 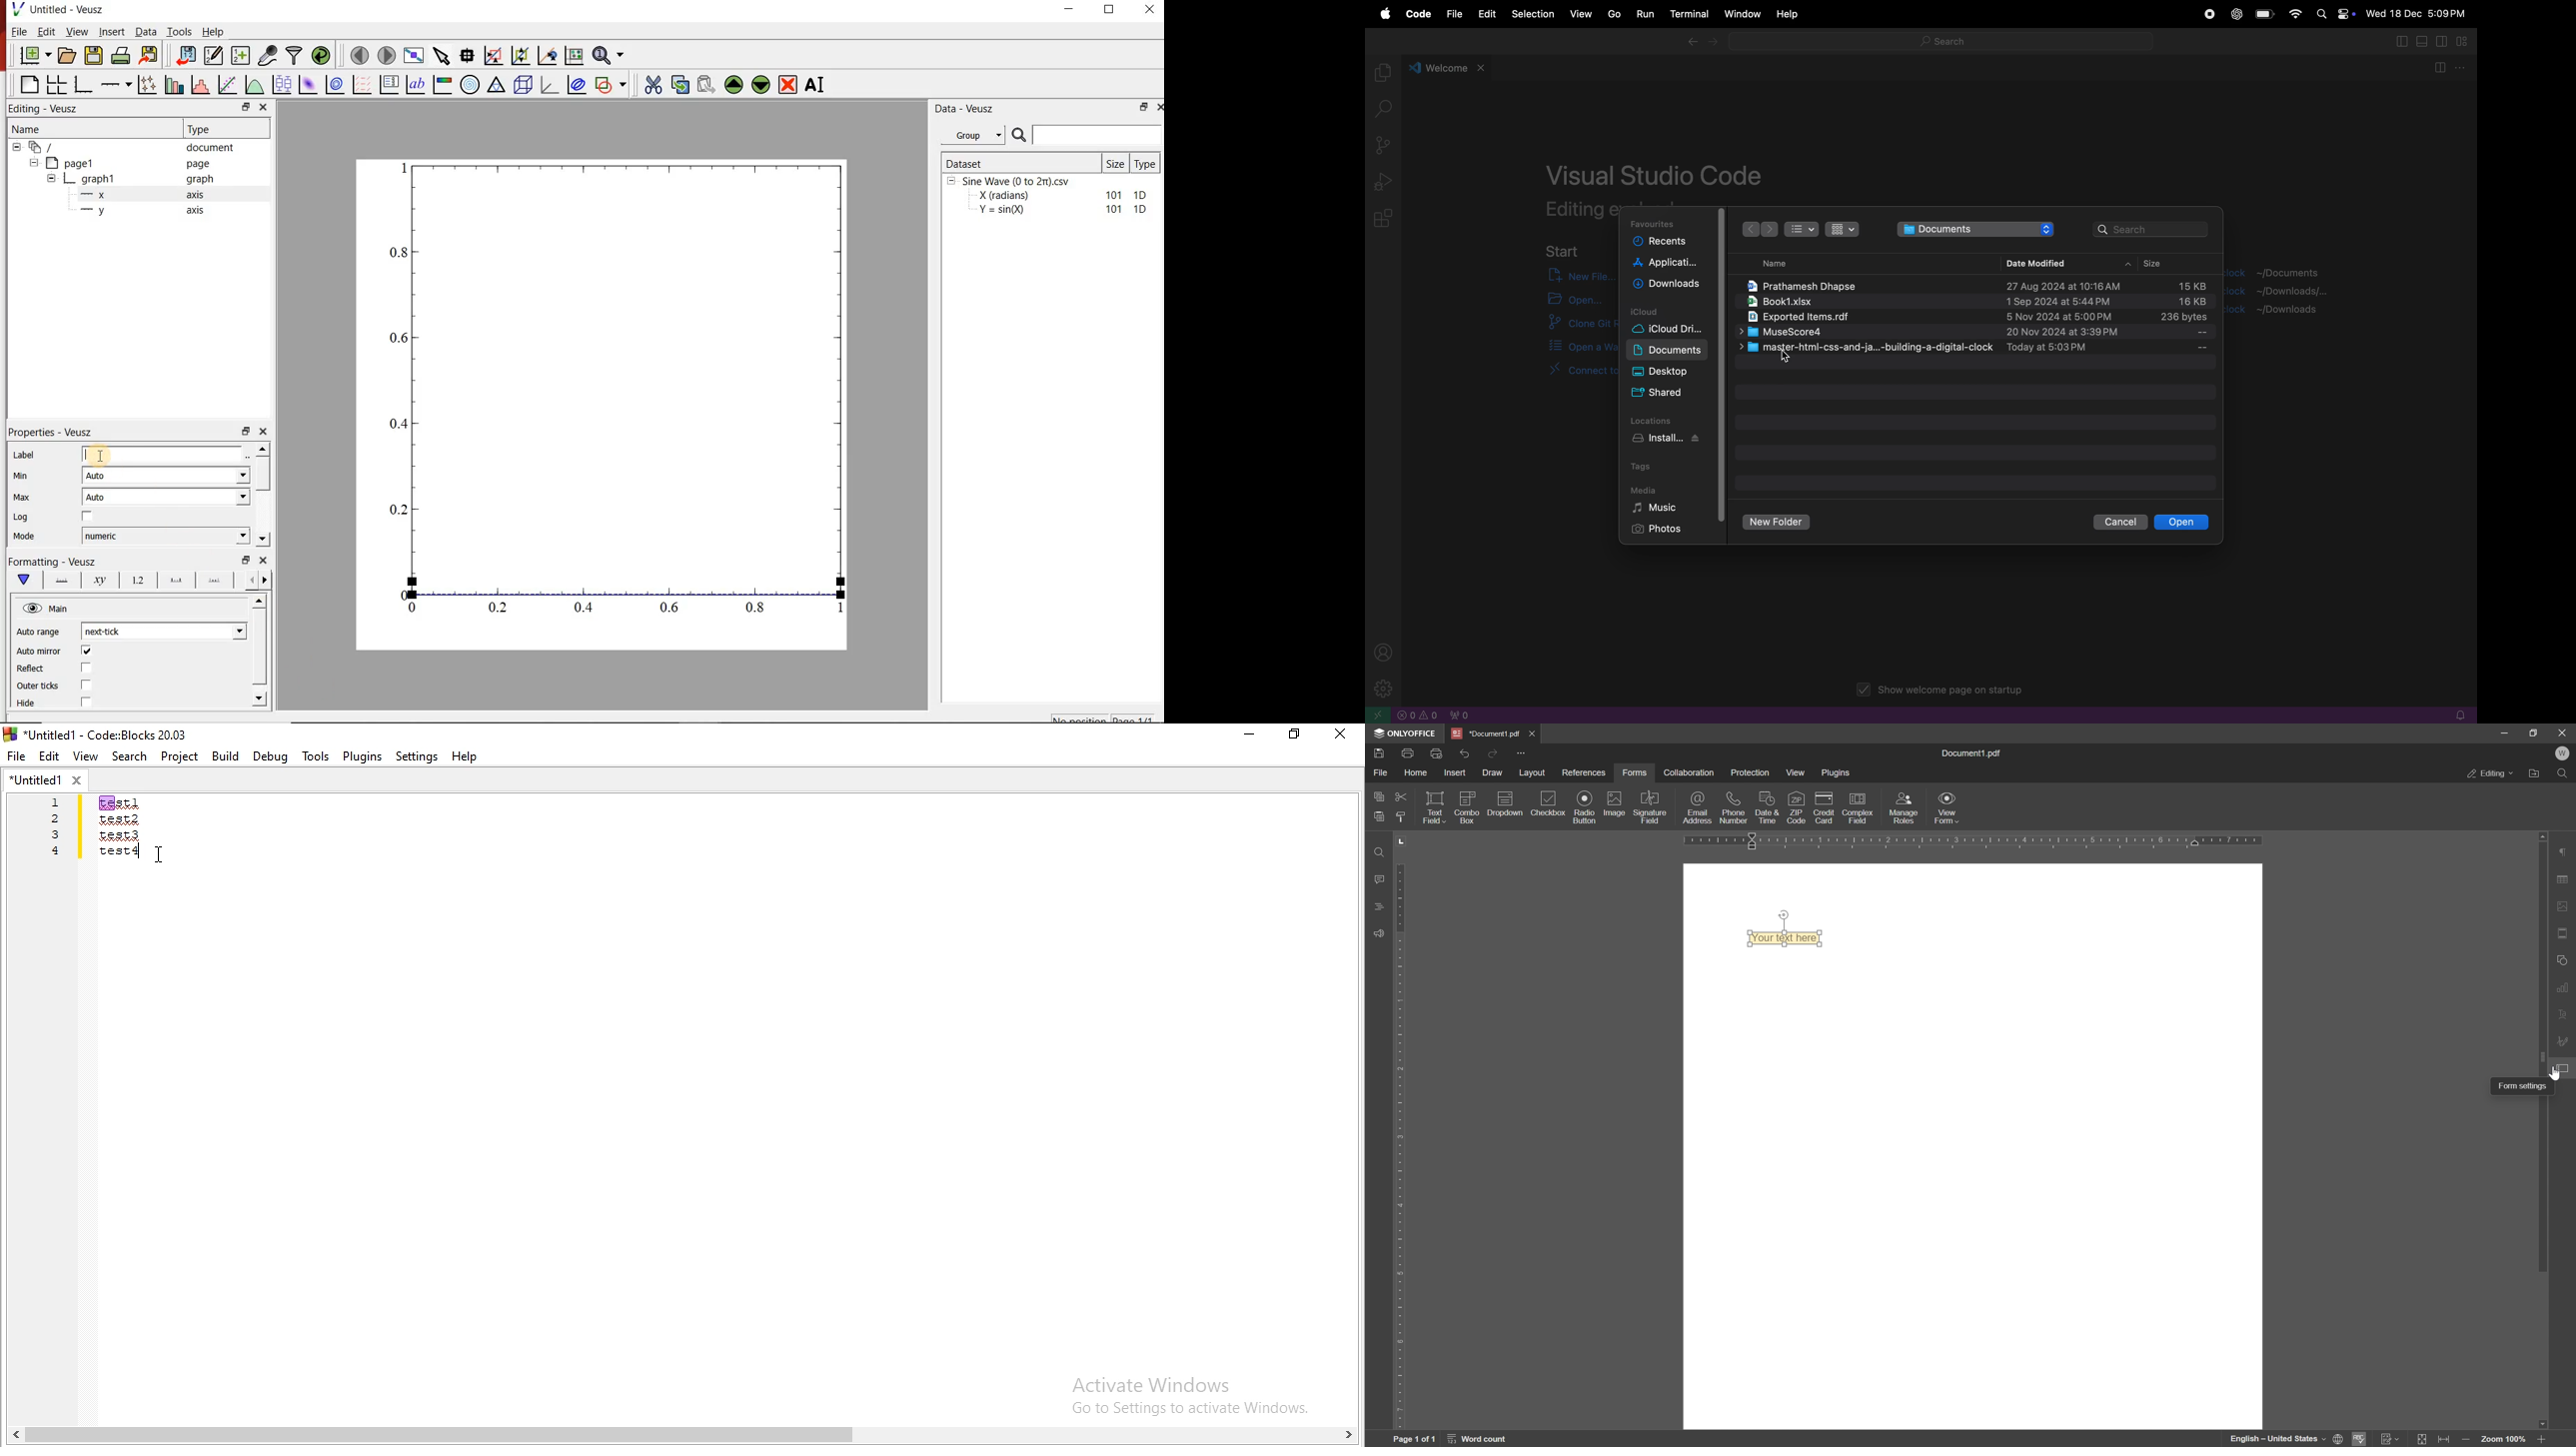 What do you see at coordinates (1581, 12) in the screenshot?
I see `view` at bounding box center [1581, 12].